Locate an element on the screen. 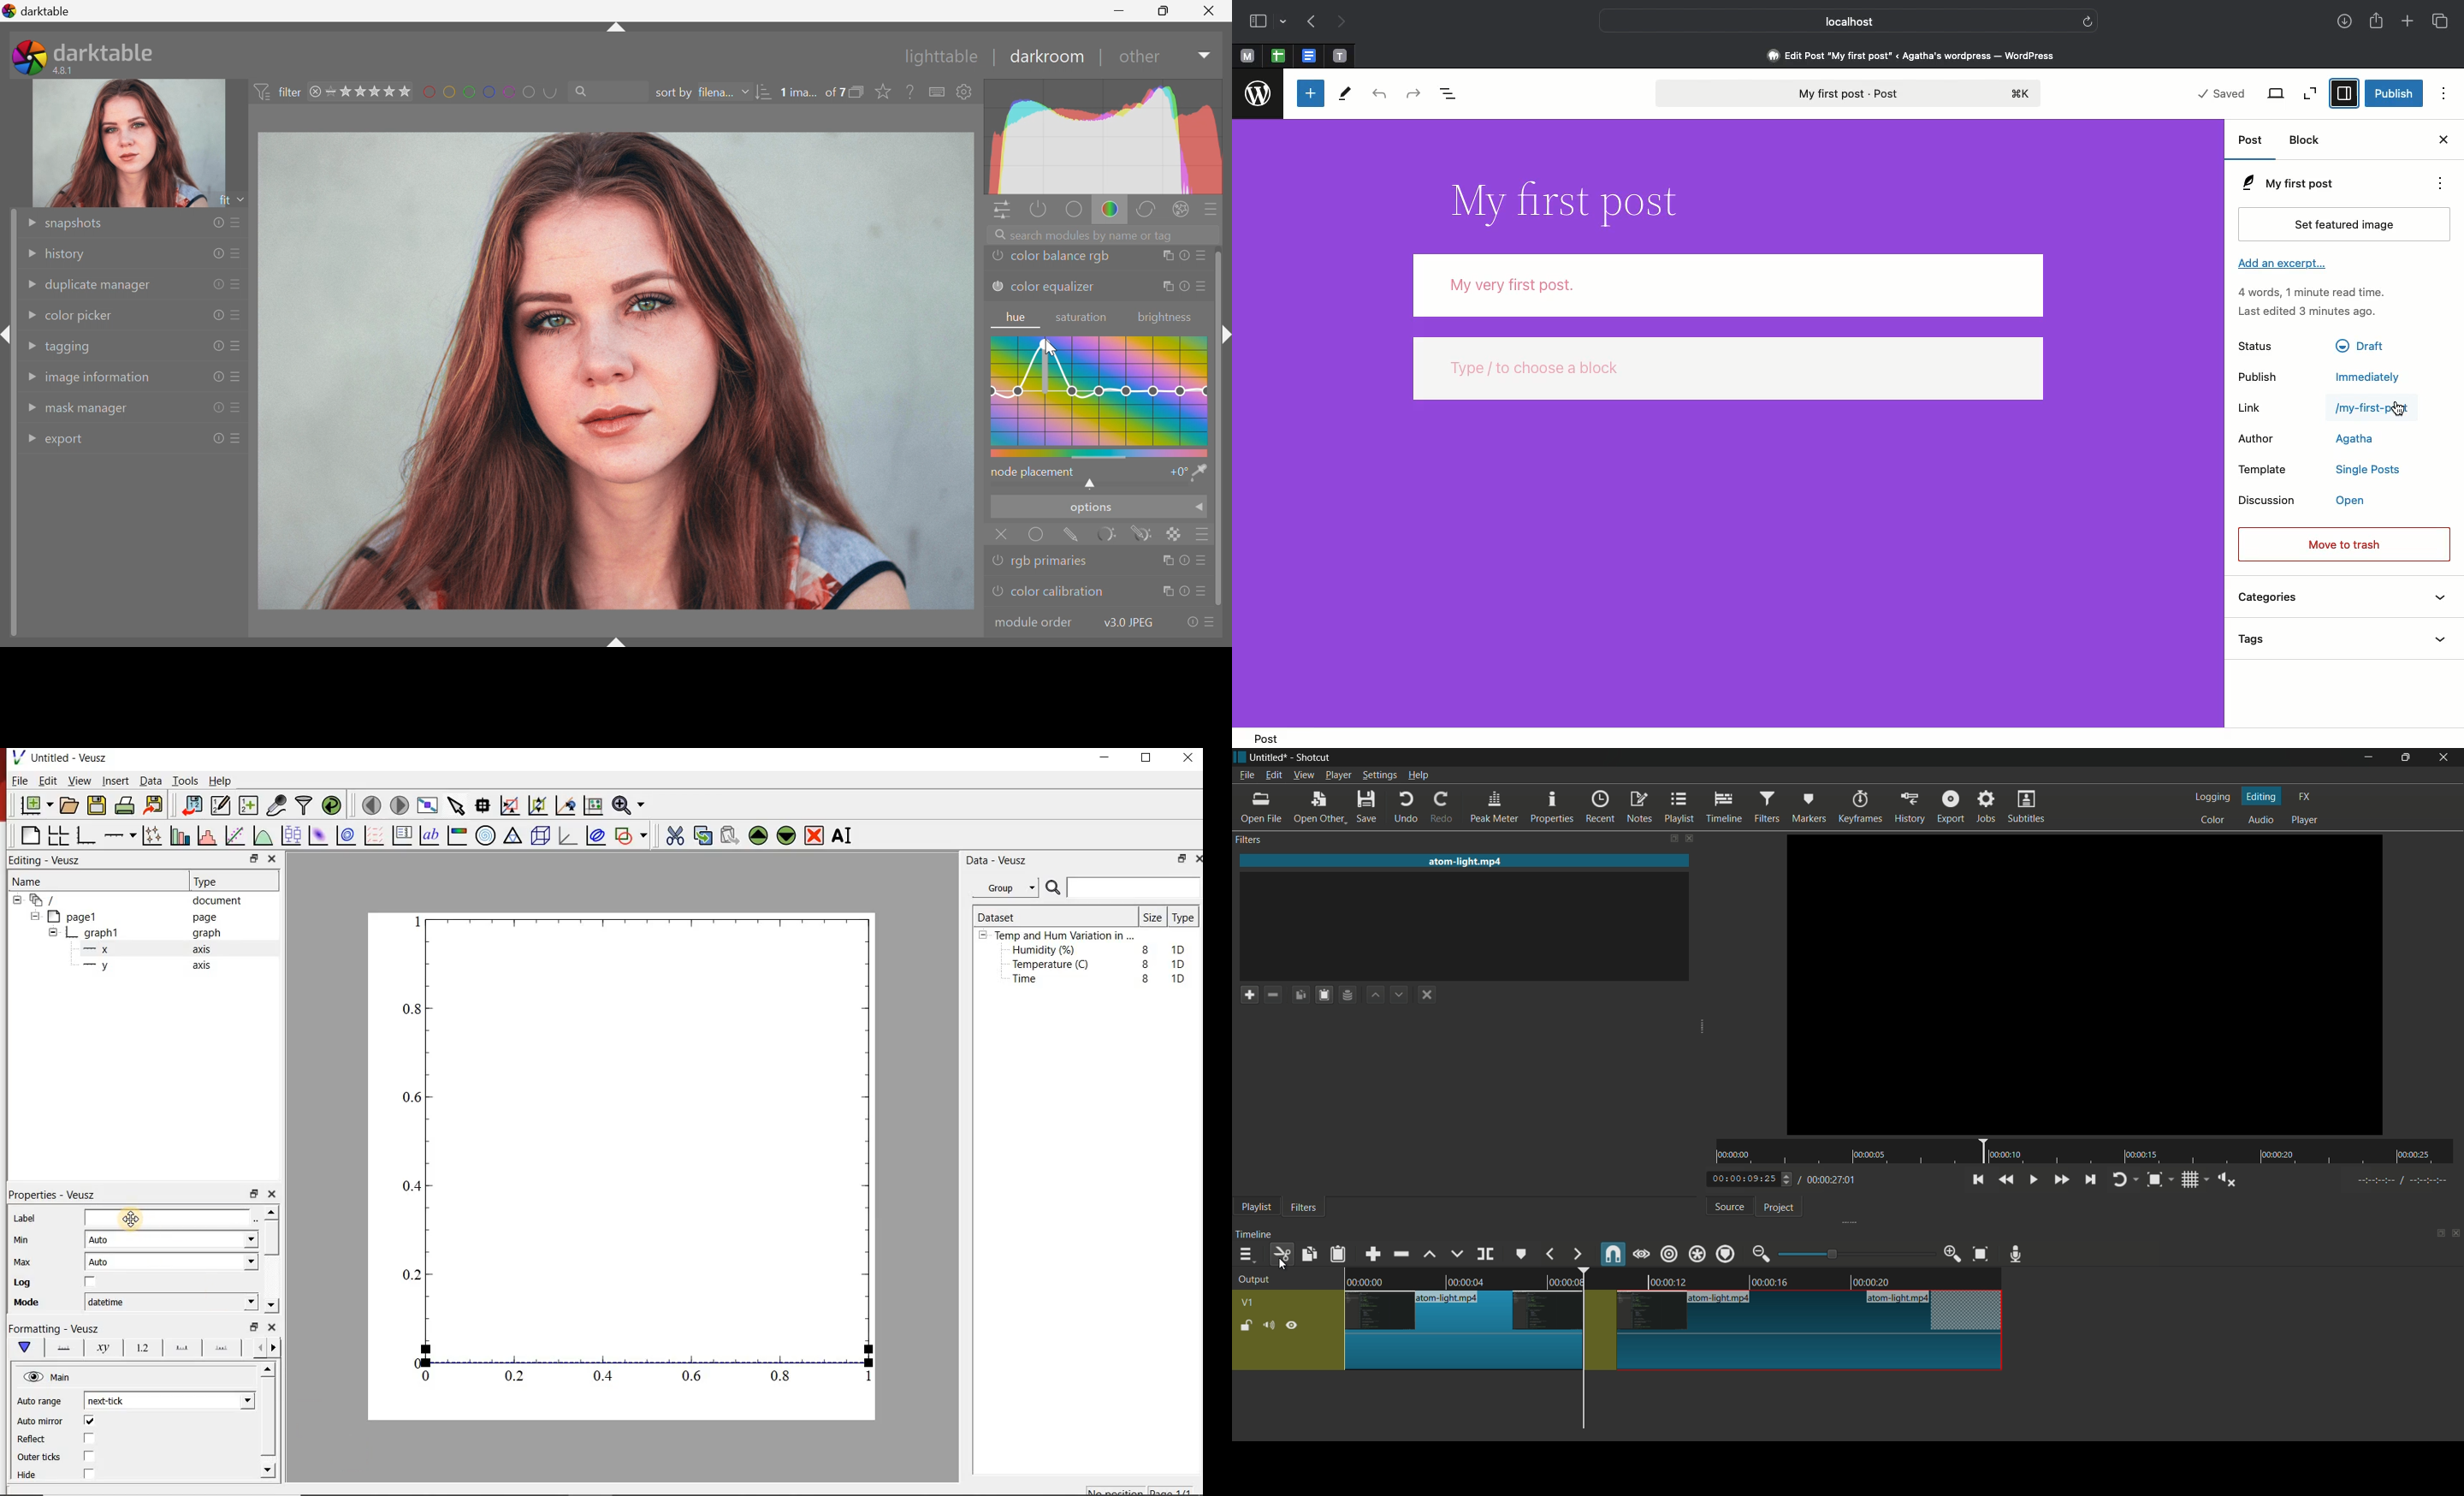 The height and width of the screenshot is (1512, 2464). import data into Veusz is located at coordinates (191, 804).